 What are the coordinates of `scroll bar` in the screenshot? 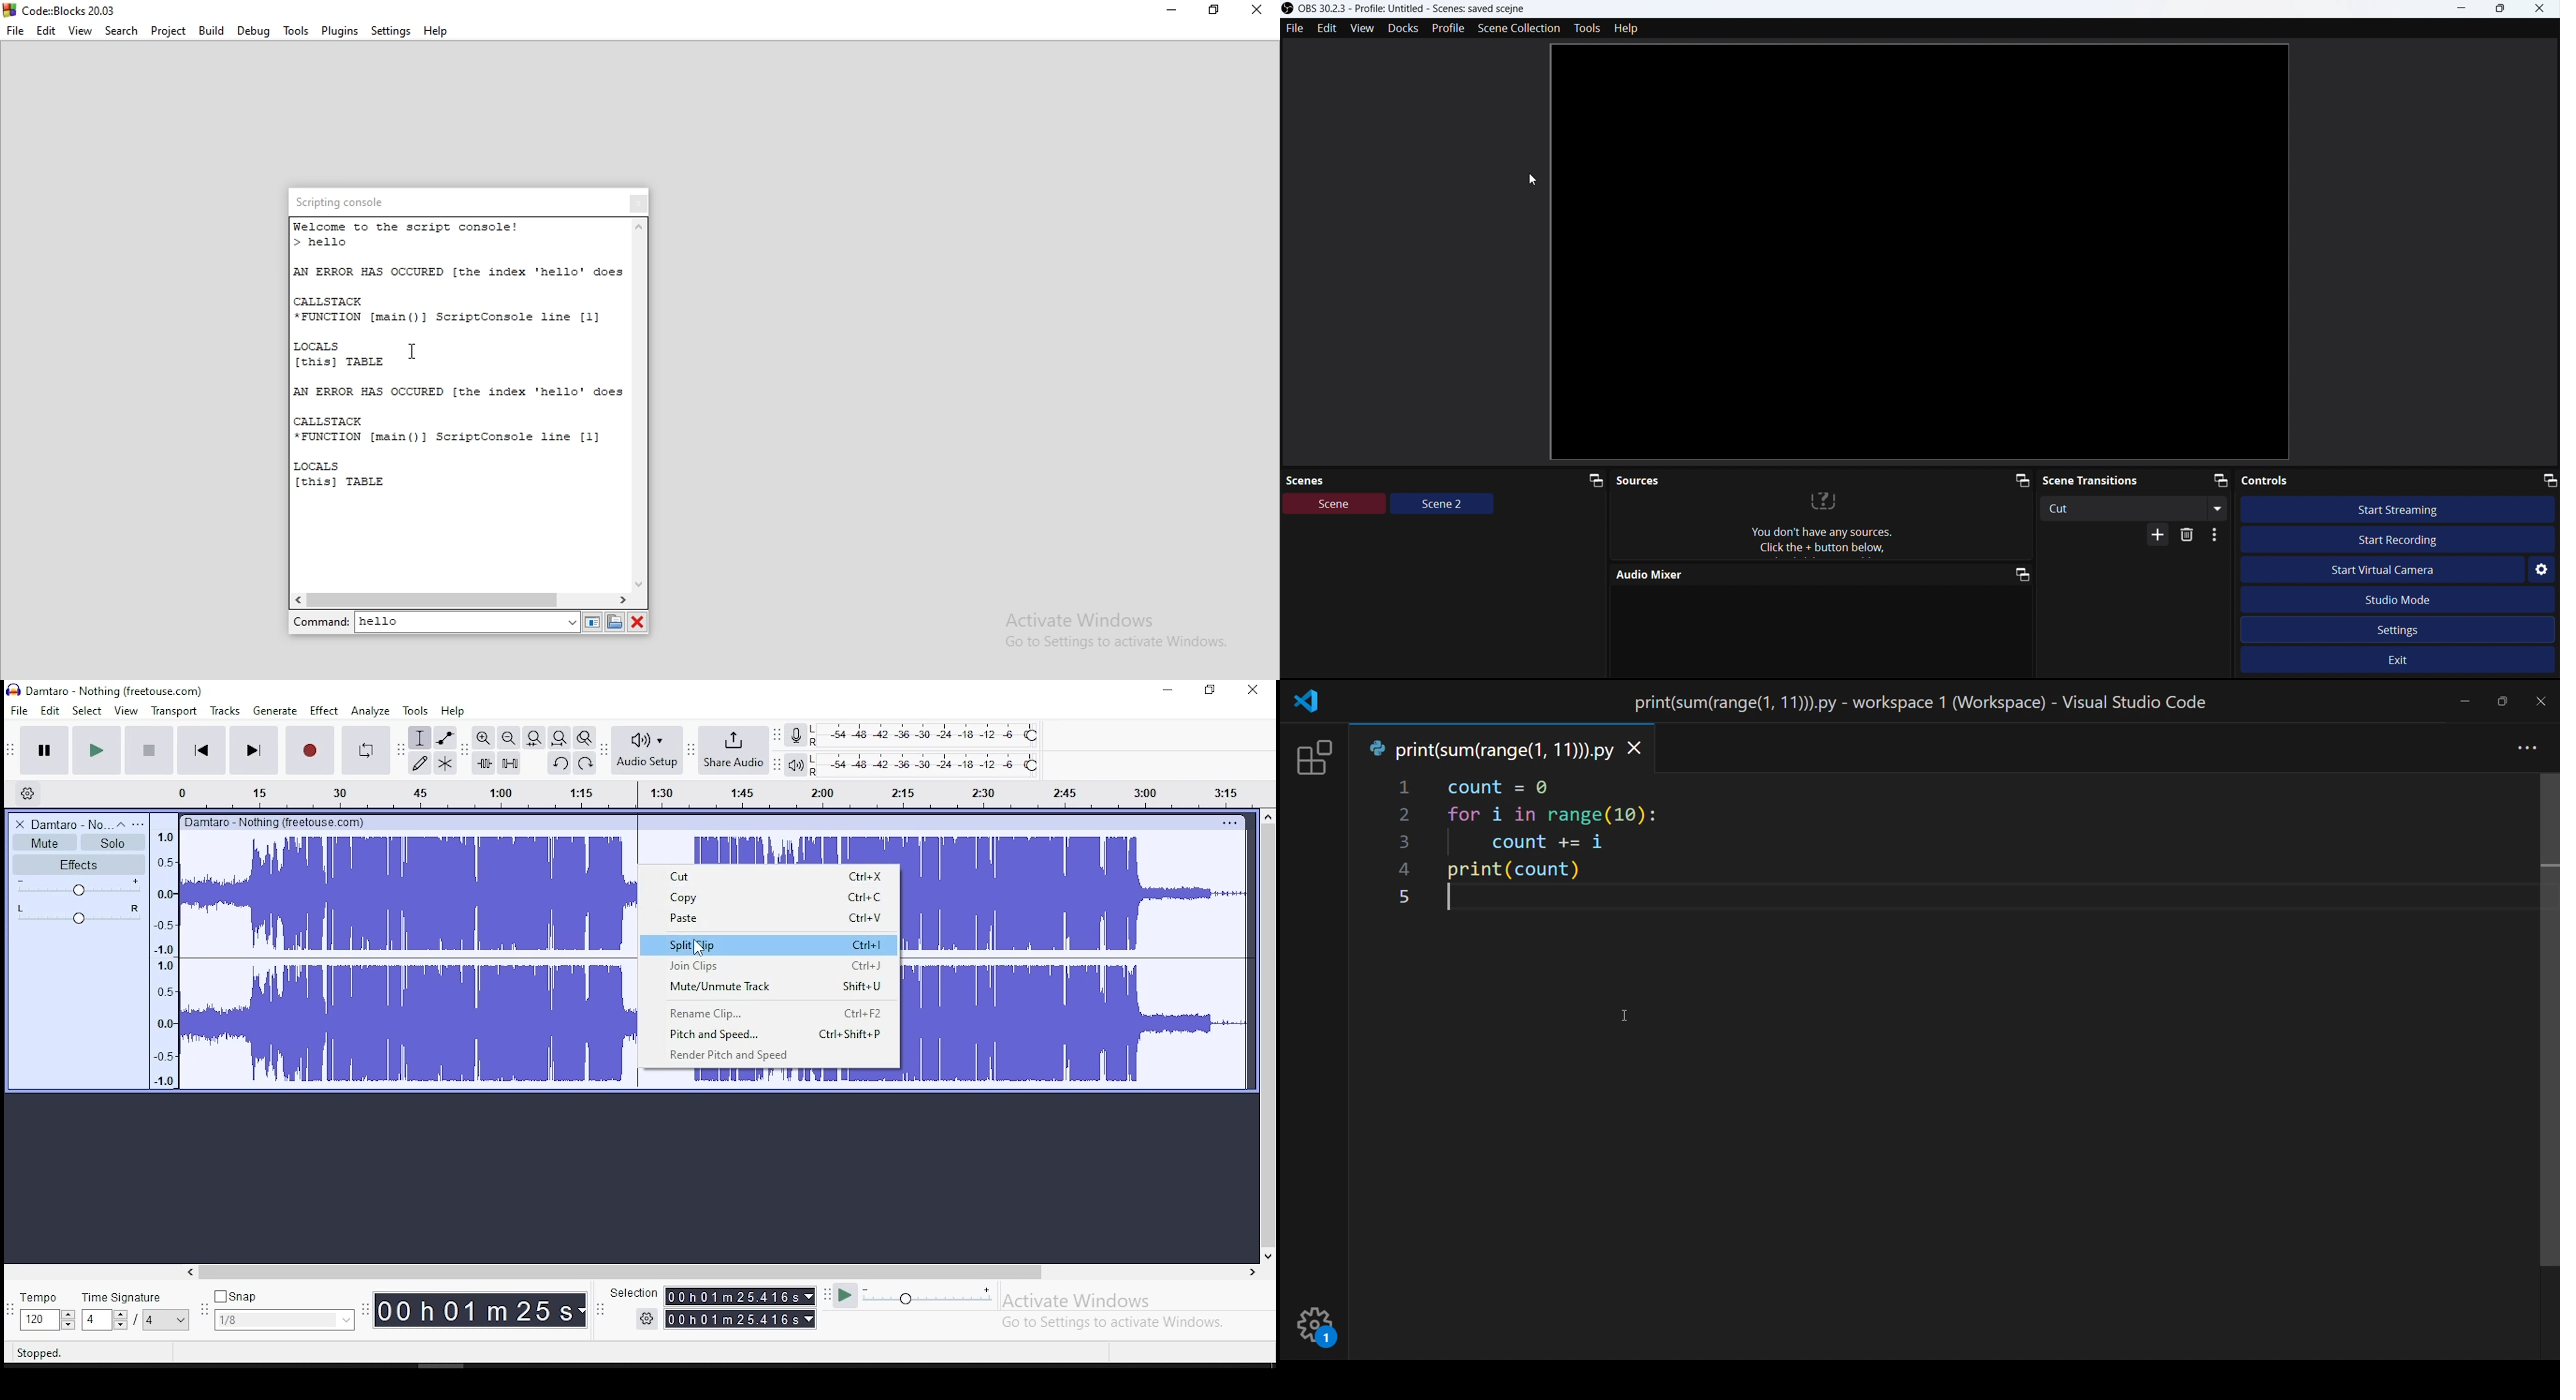 It's located at (2550, 1021).